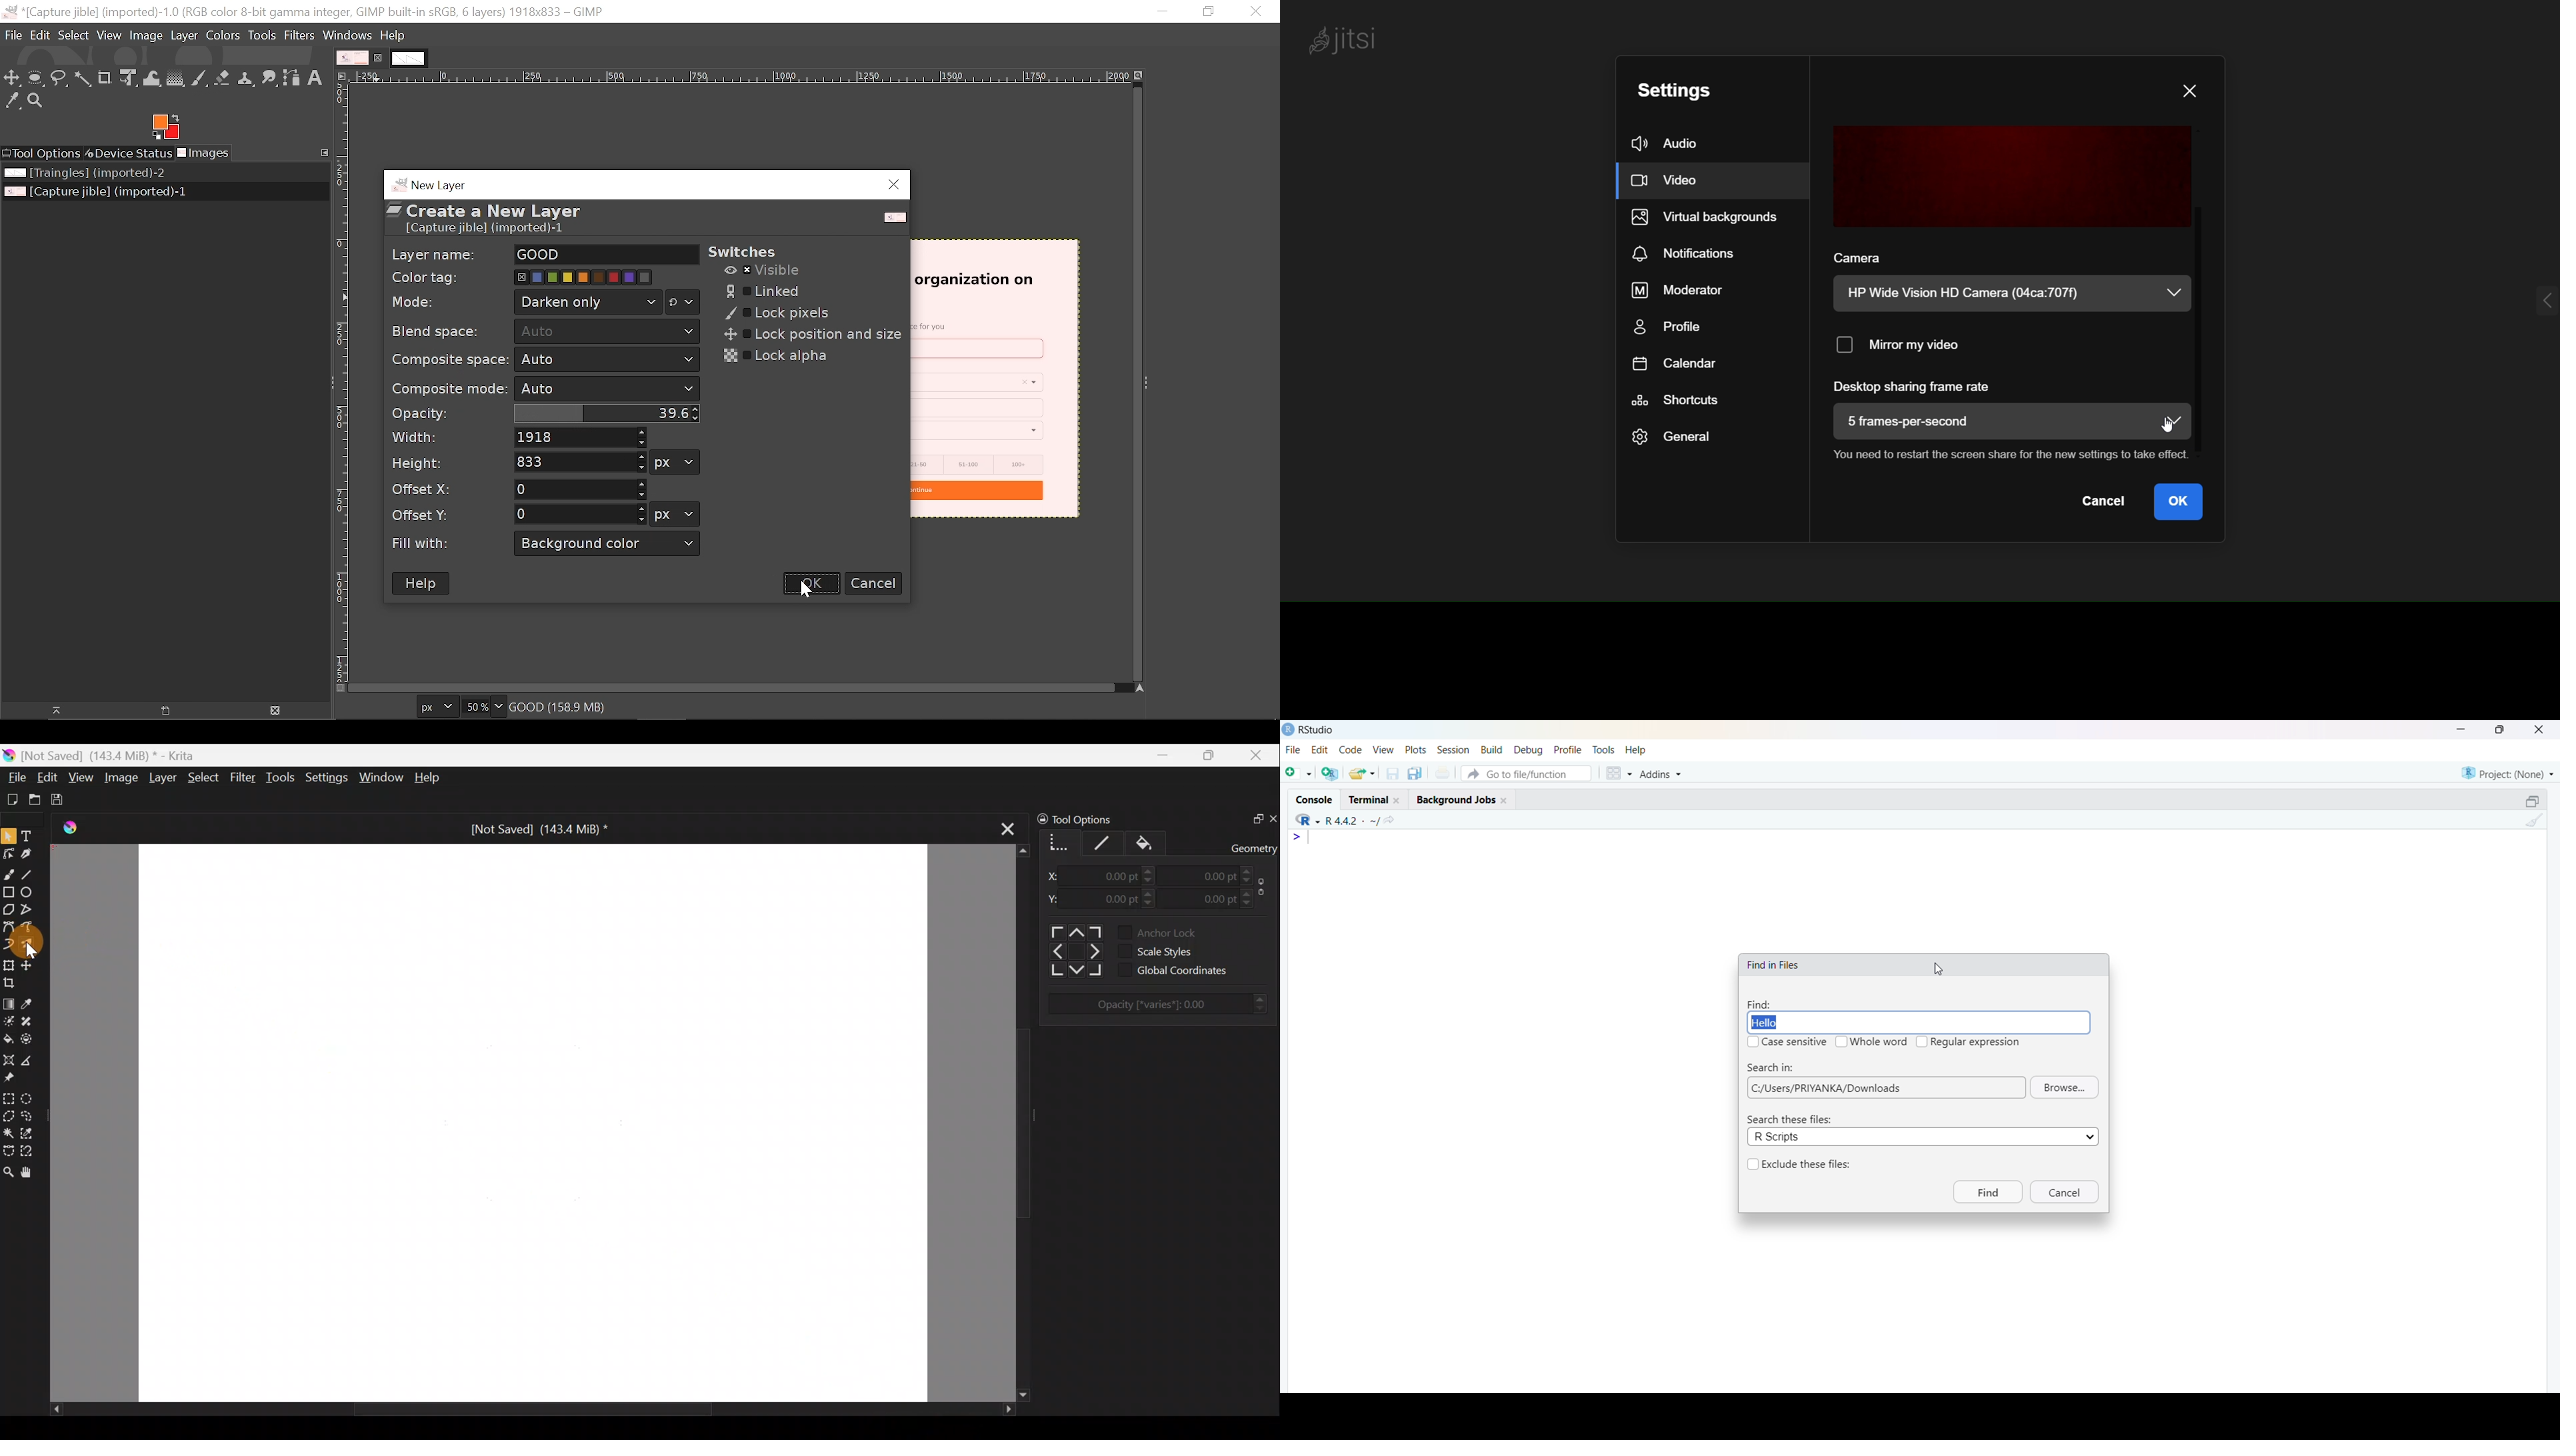 The image size is (2576, 1456). I want to click on checkbox, so click(1753, 1042).